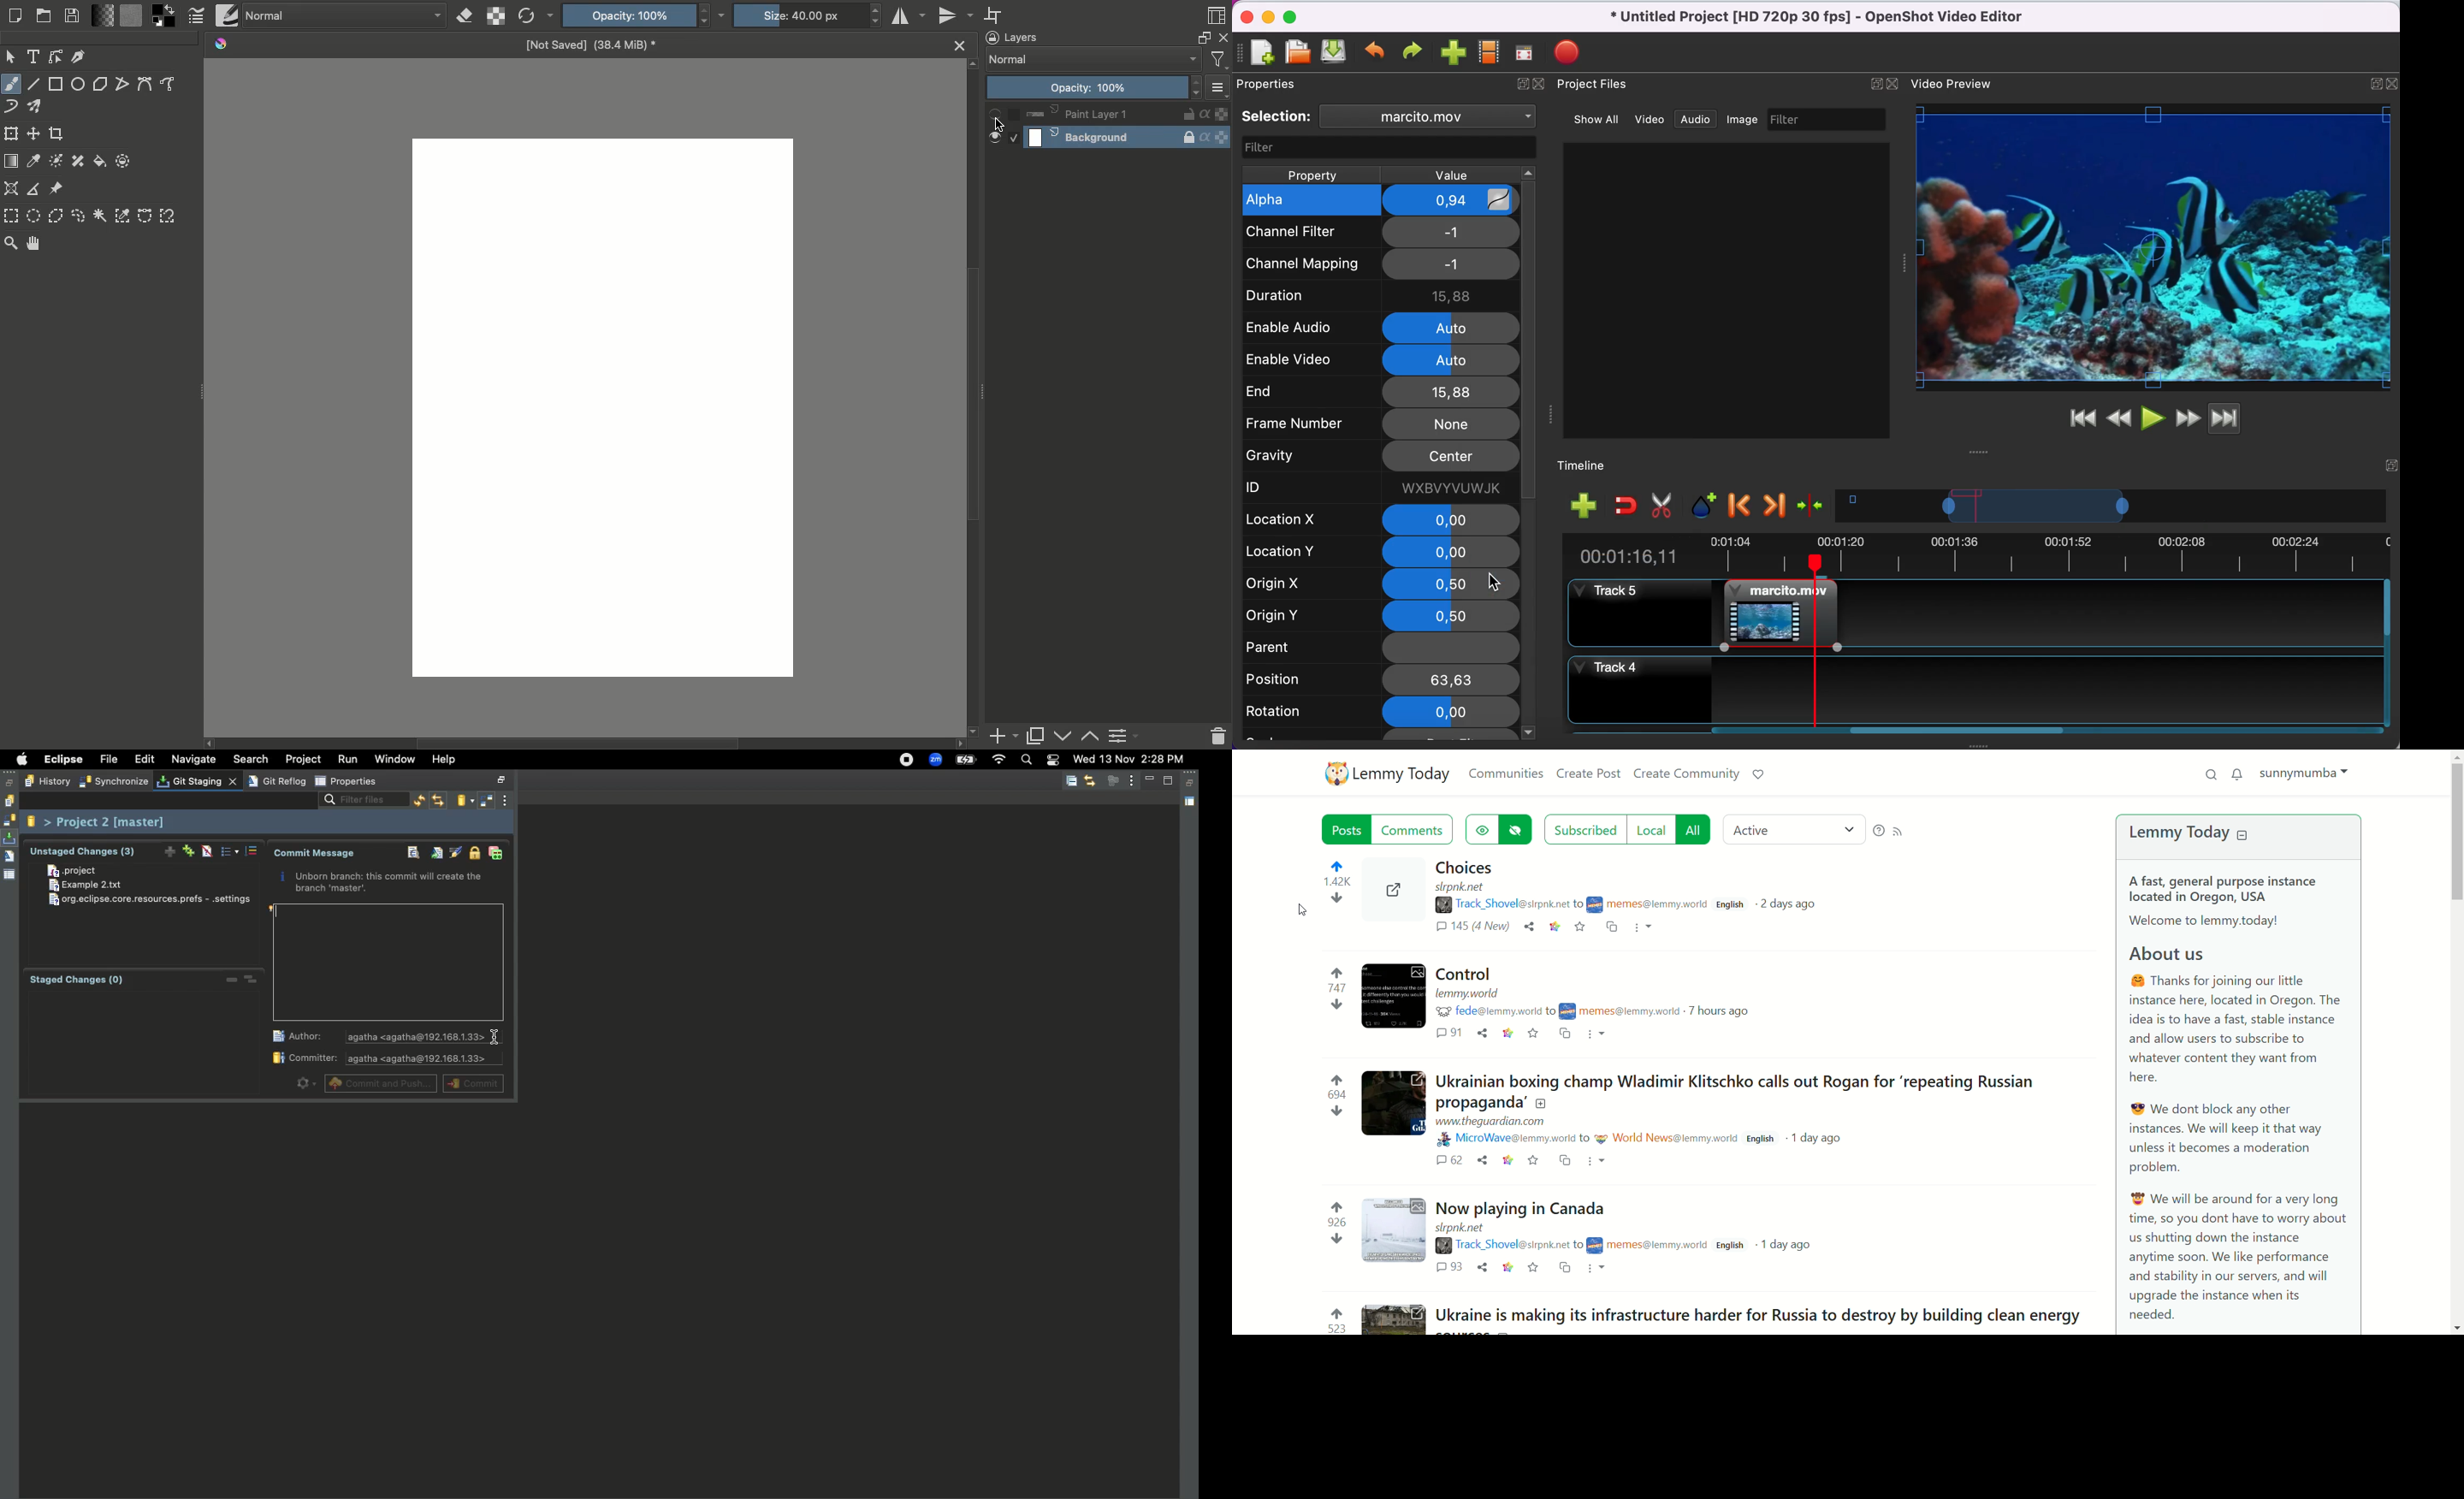 The width and height of the screenshot is (2464, 1512). What do you see at coordinates (254, 851) in the screenshot?
I see `Sort by state` at bounding box center [254, 851].